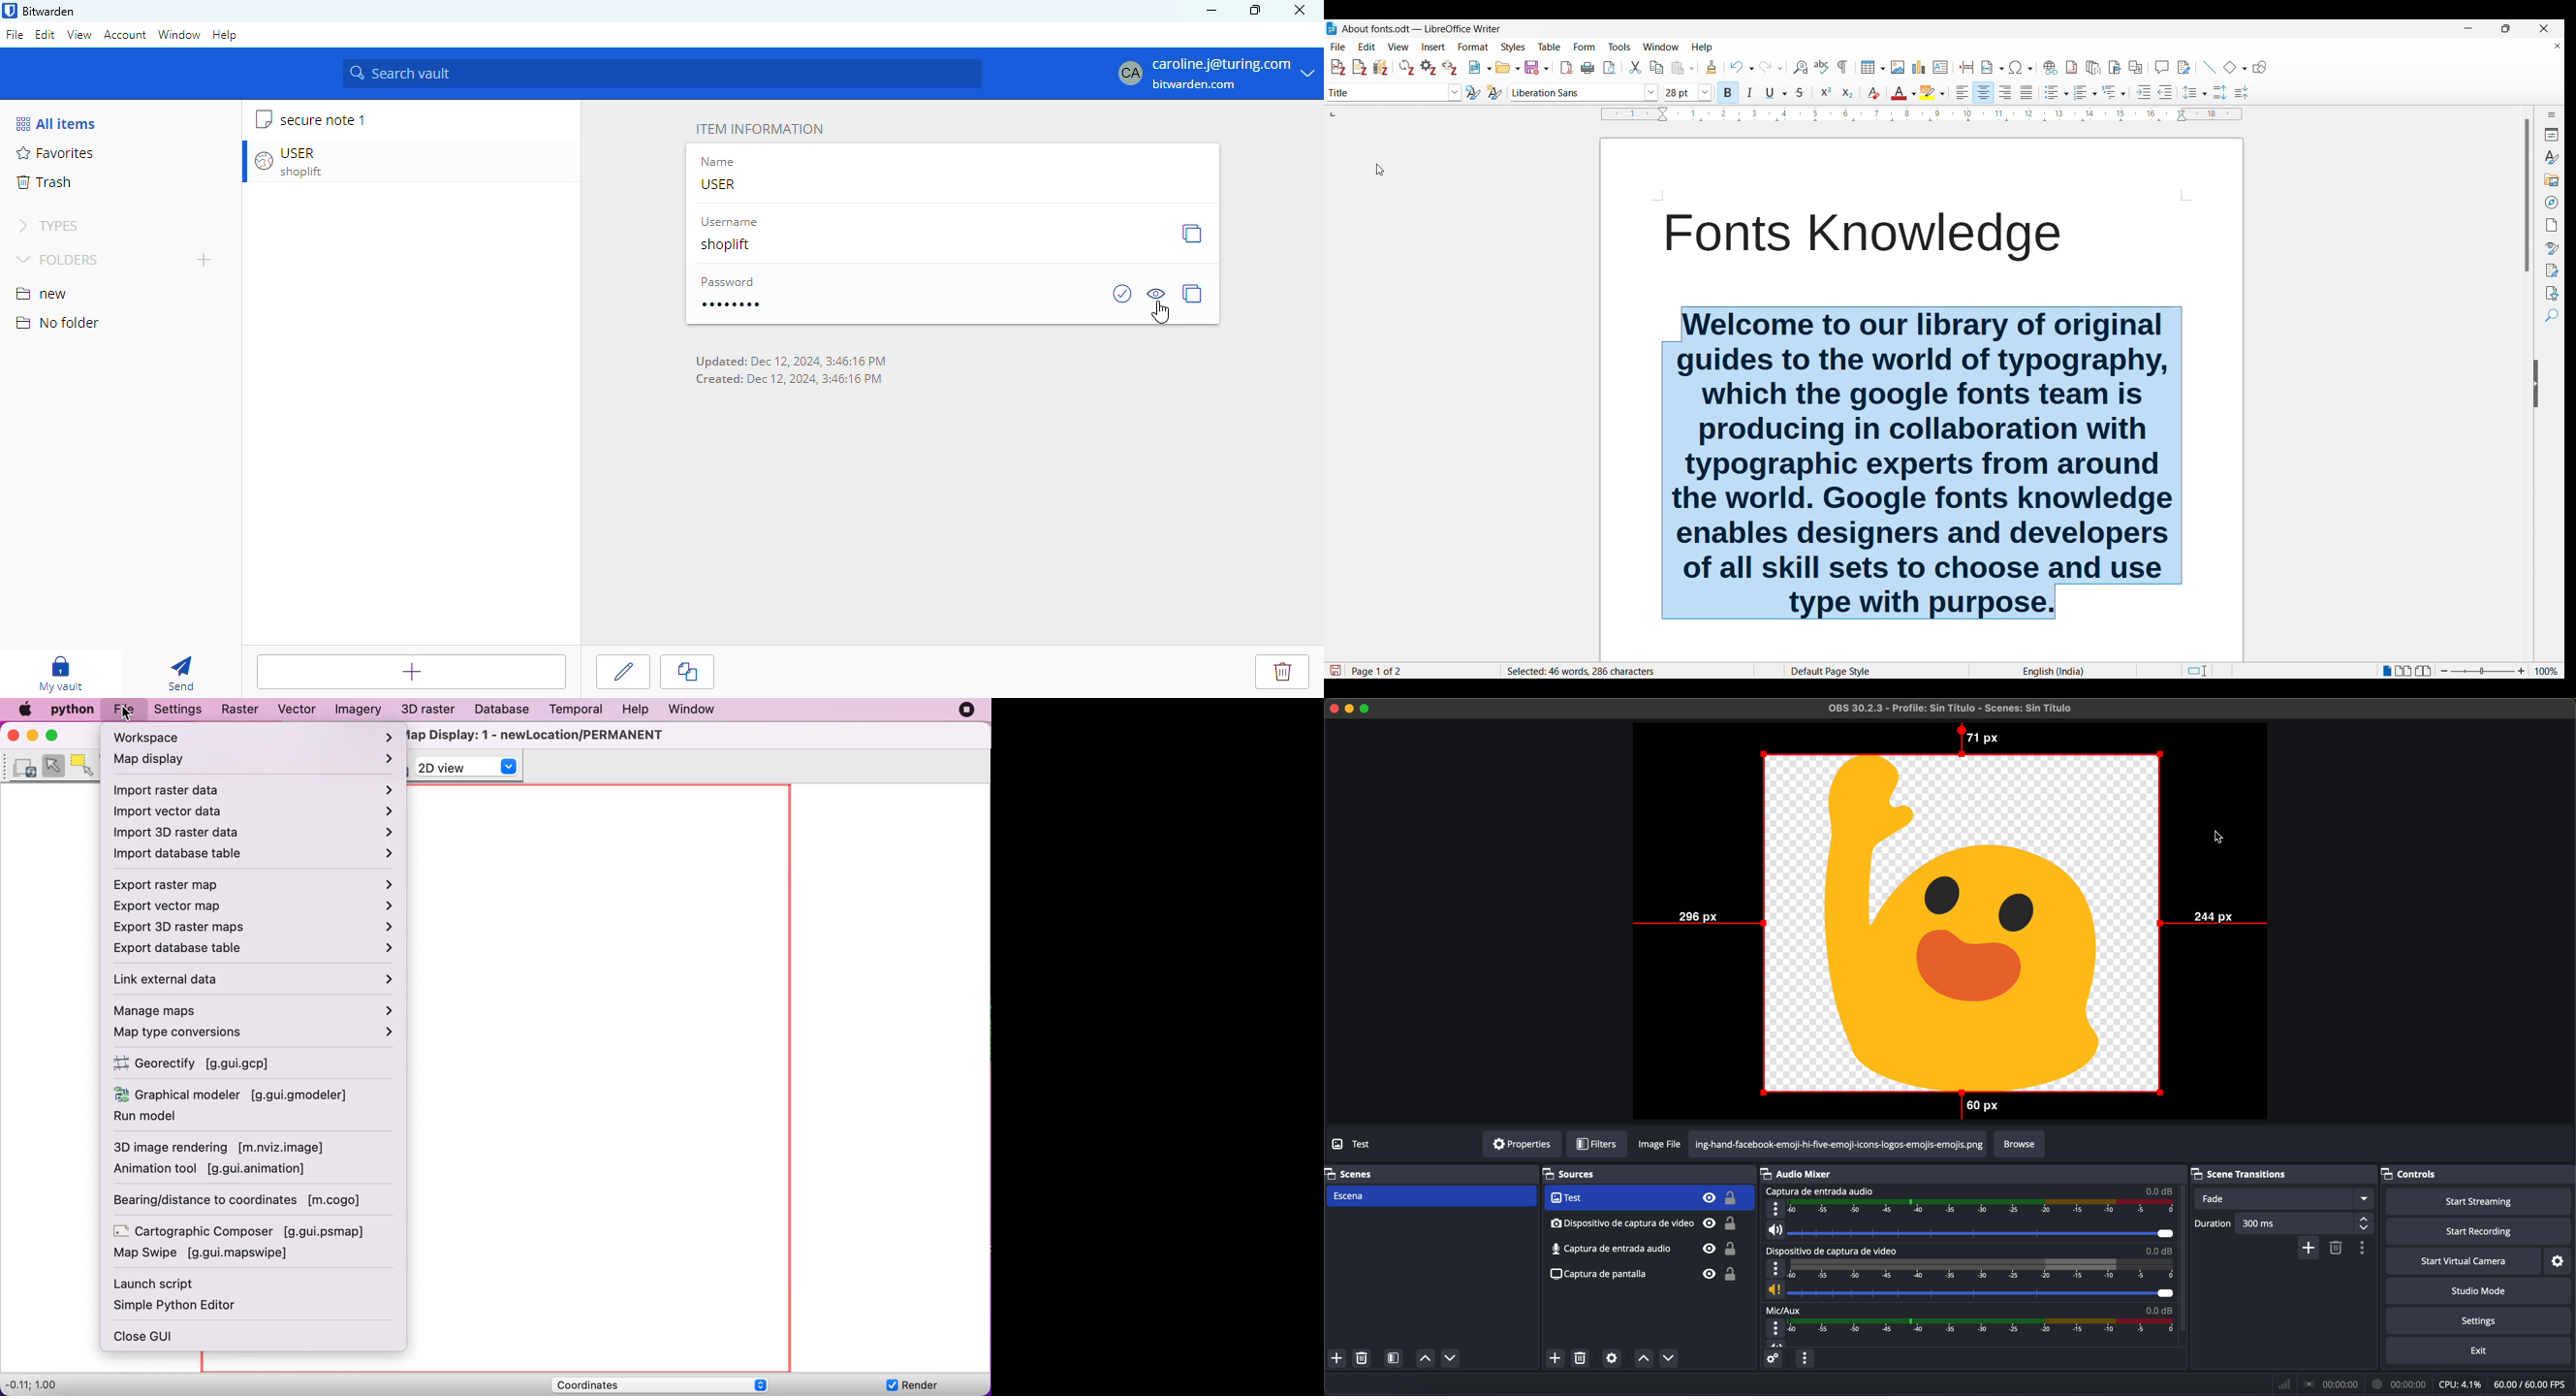  I want to click on advanced audio properties, so click(1772, 1359).